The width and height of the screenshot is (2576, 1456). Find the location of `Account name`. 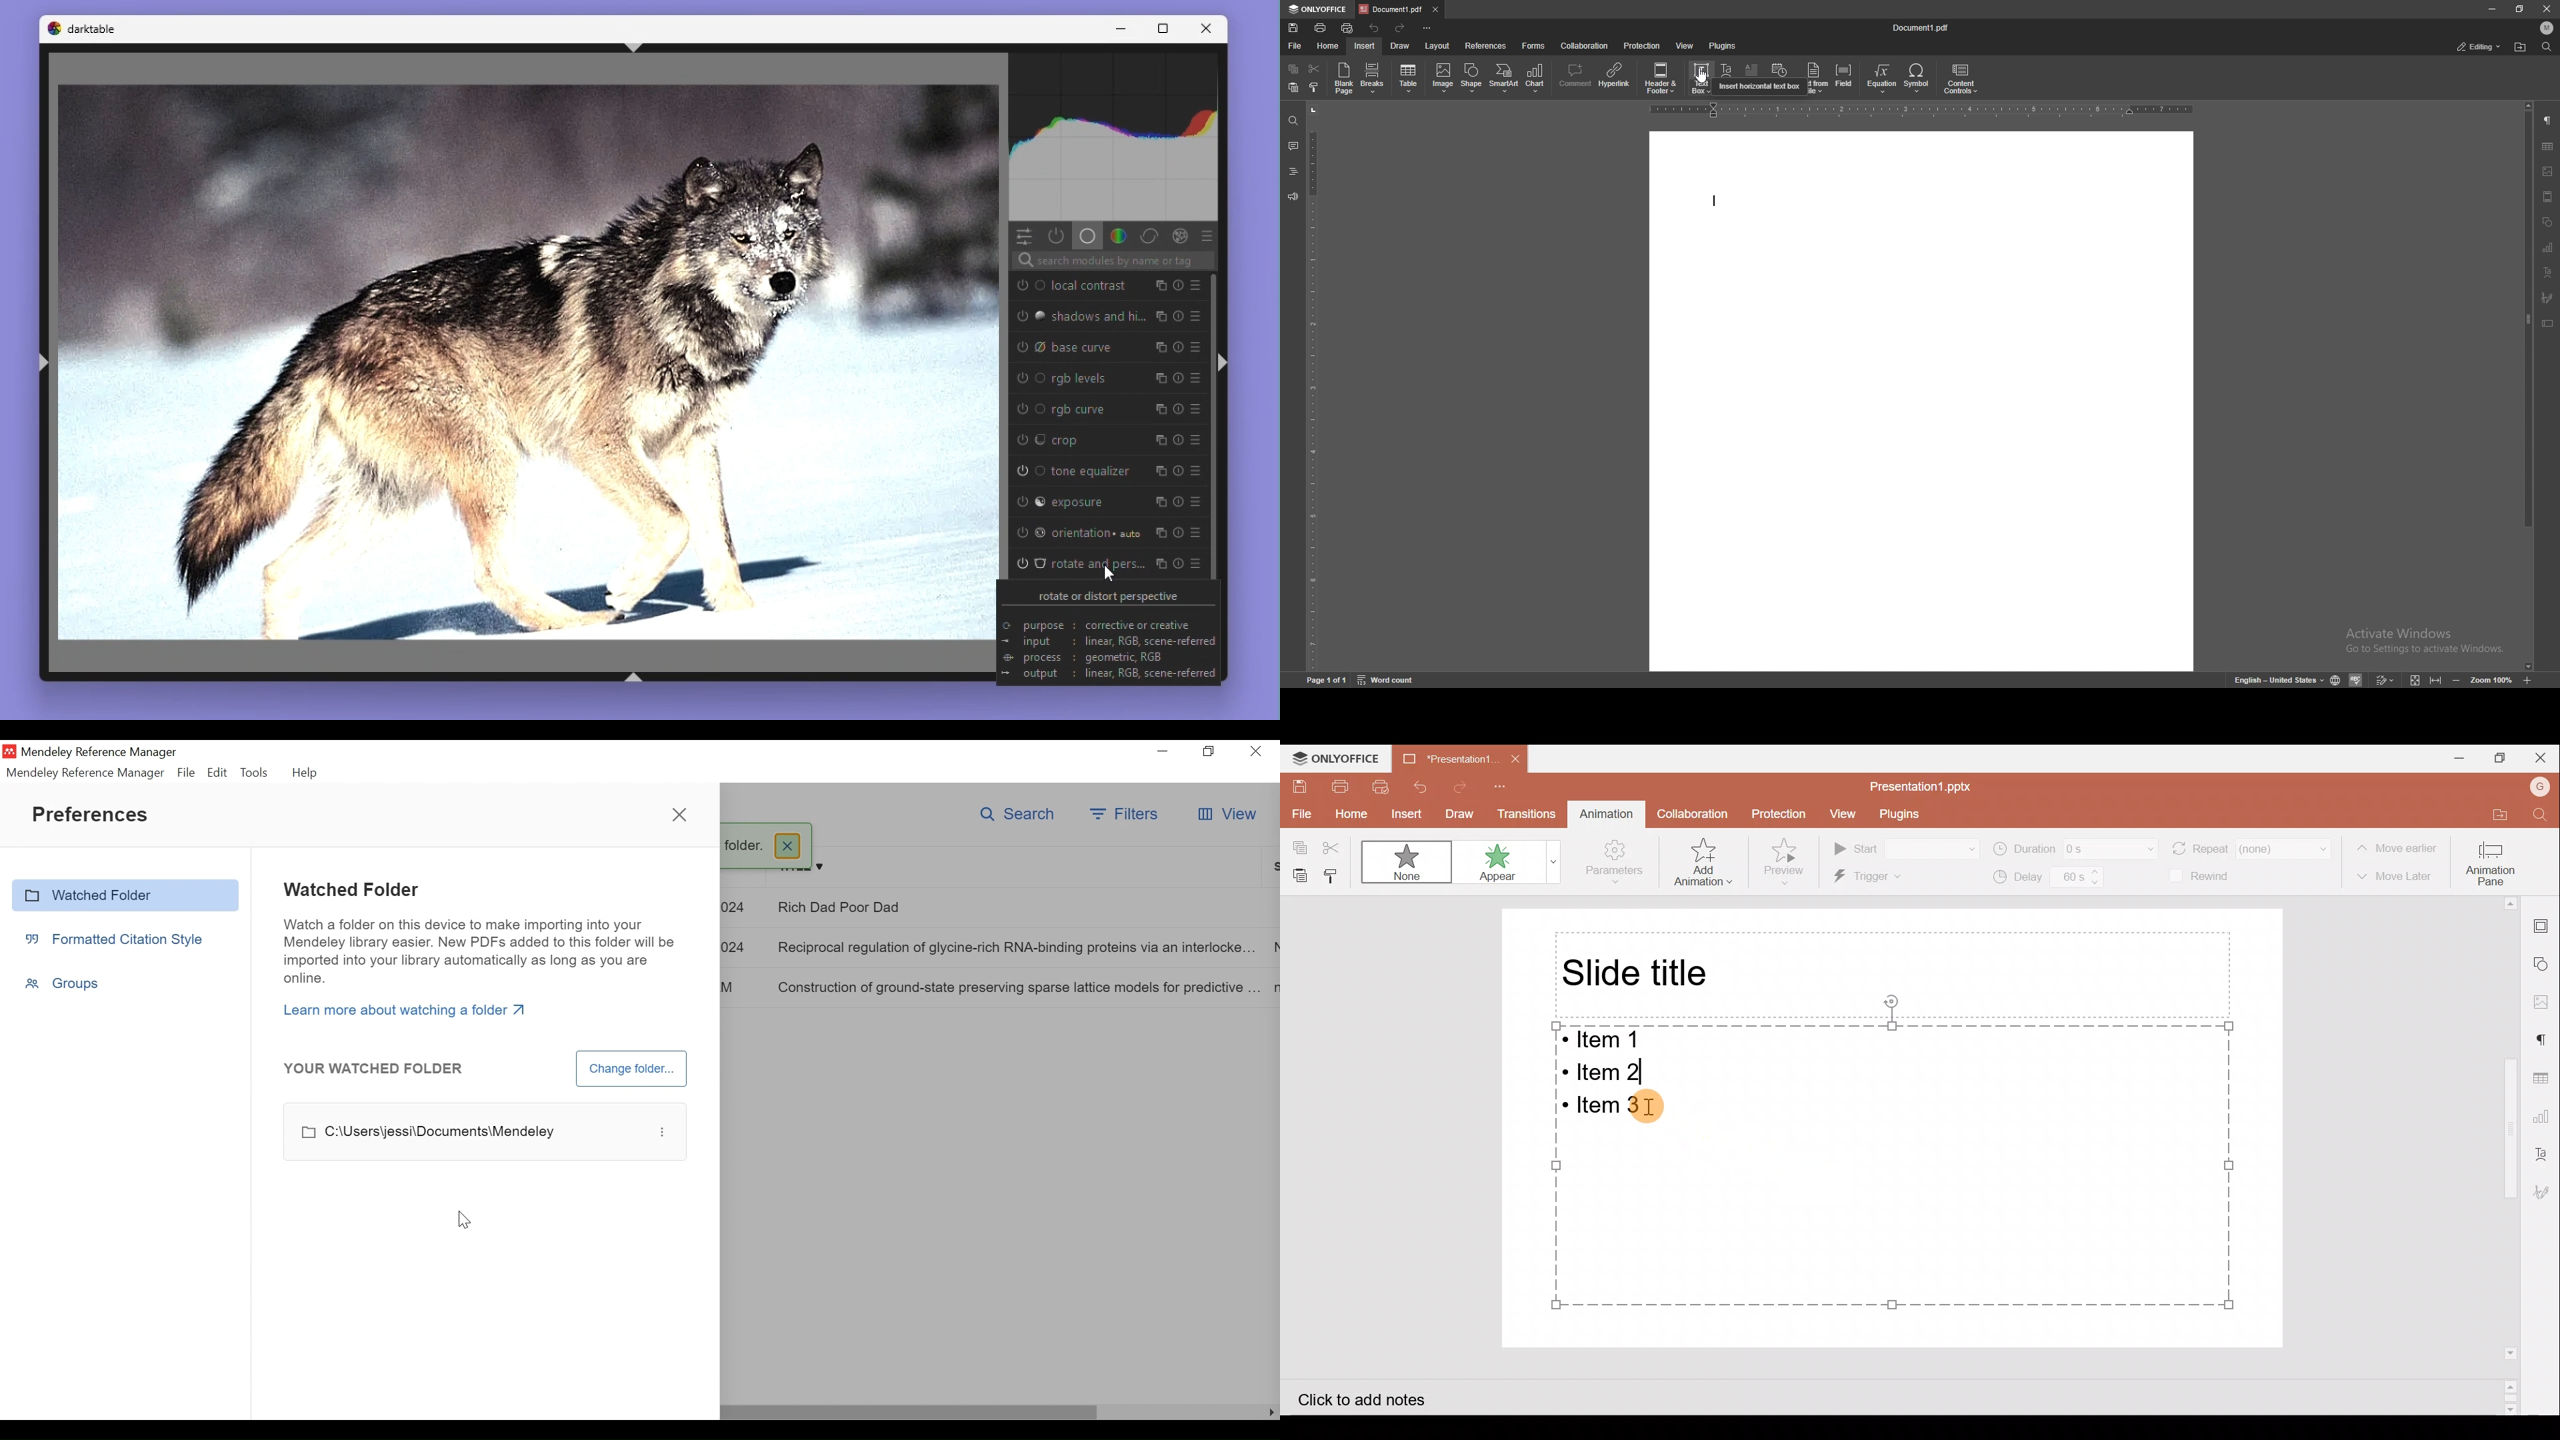

Account name is located at coordinates (2541, 789).